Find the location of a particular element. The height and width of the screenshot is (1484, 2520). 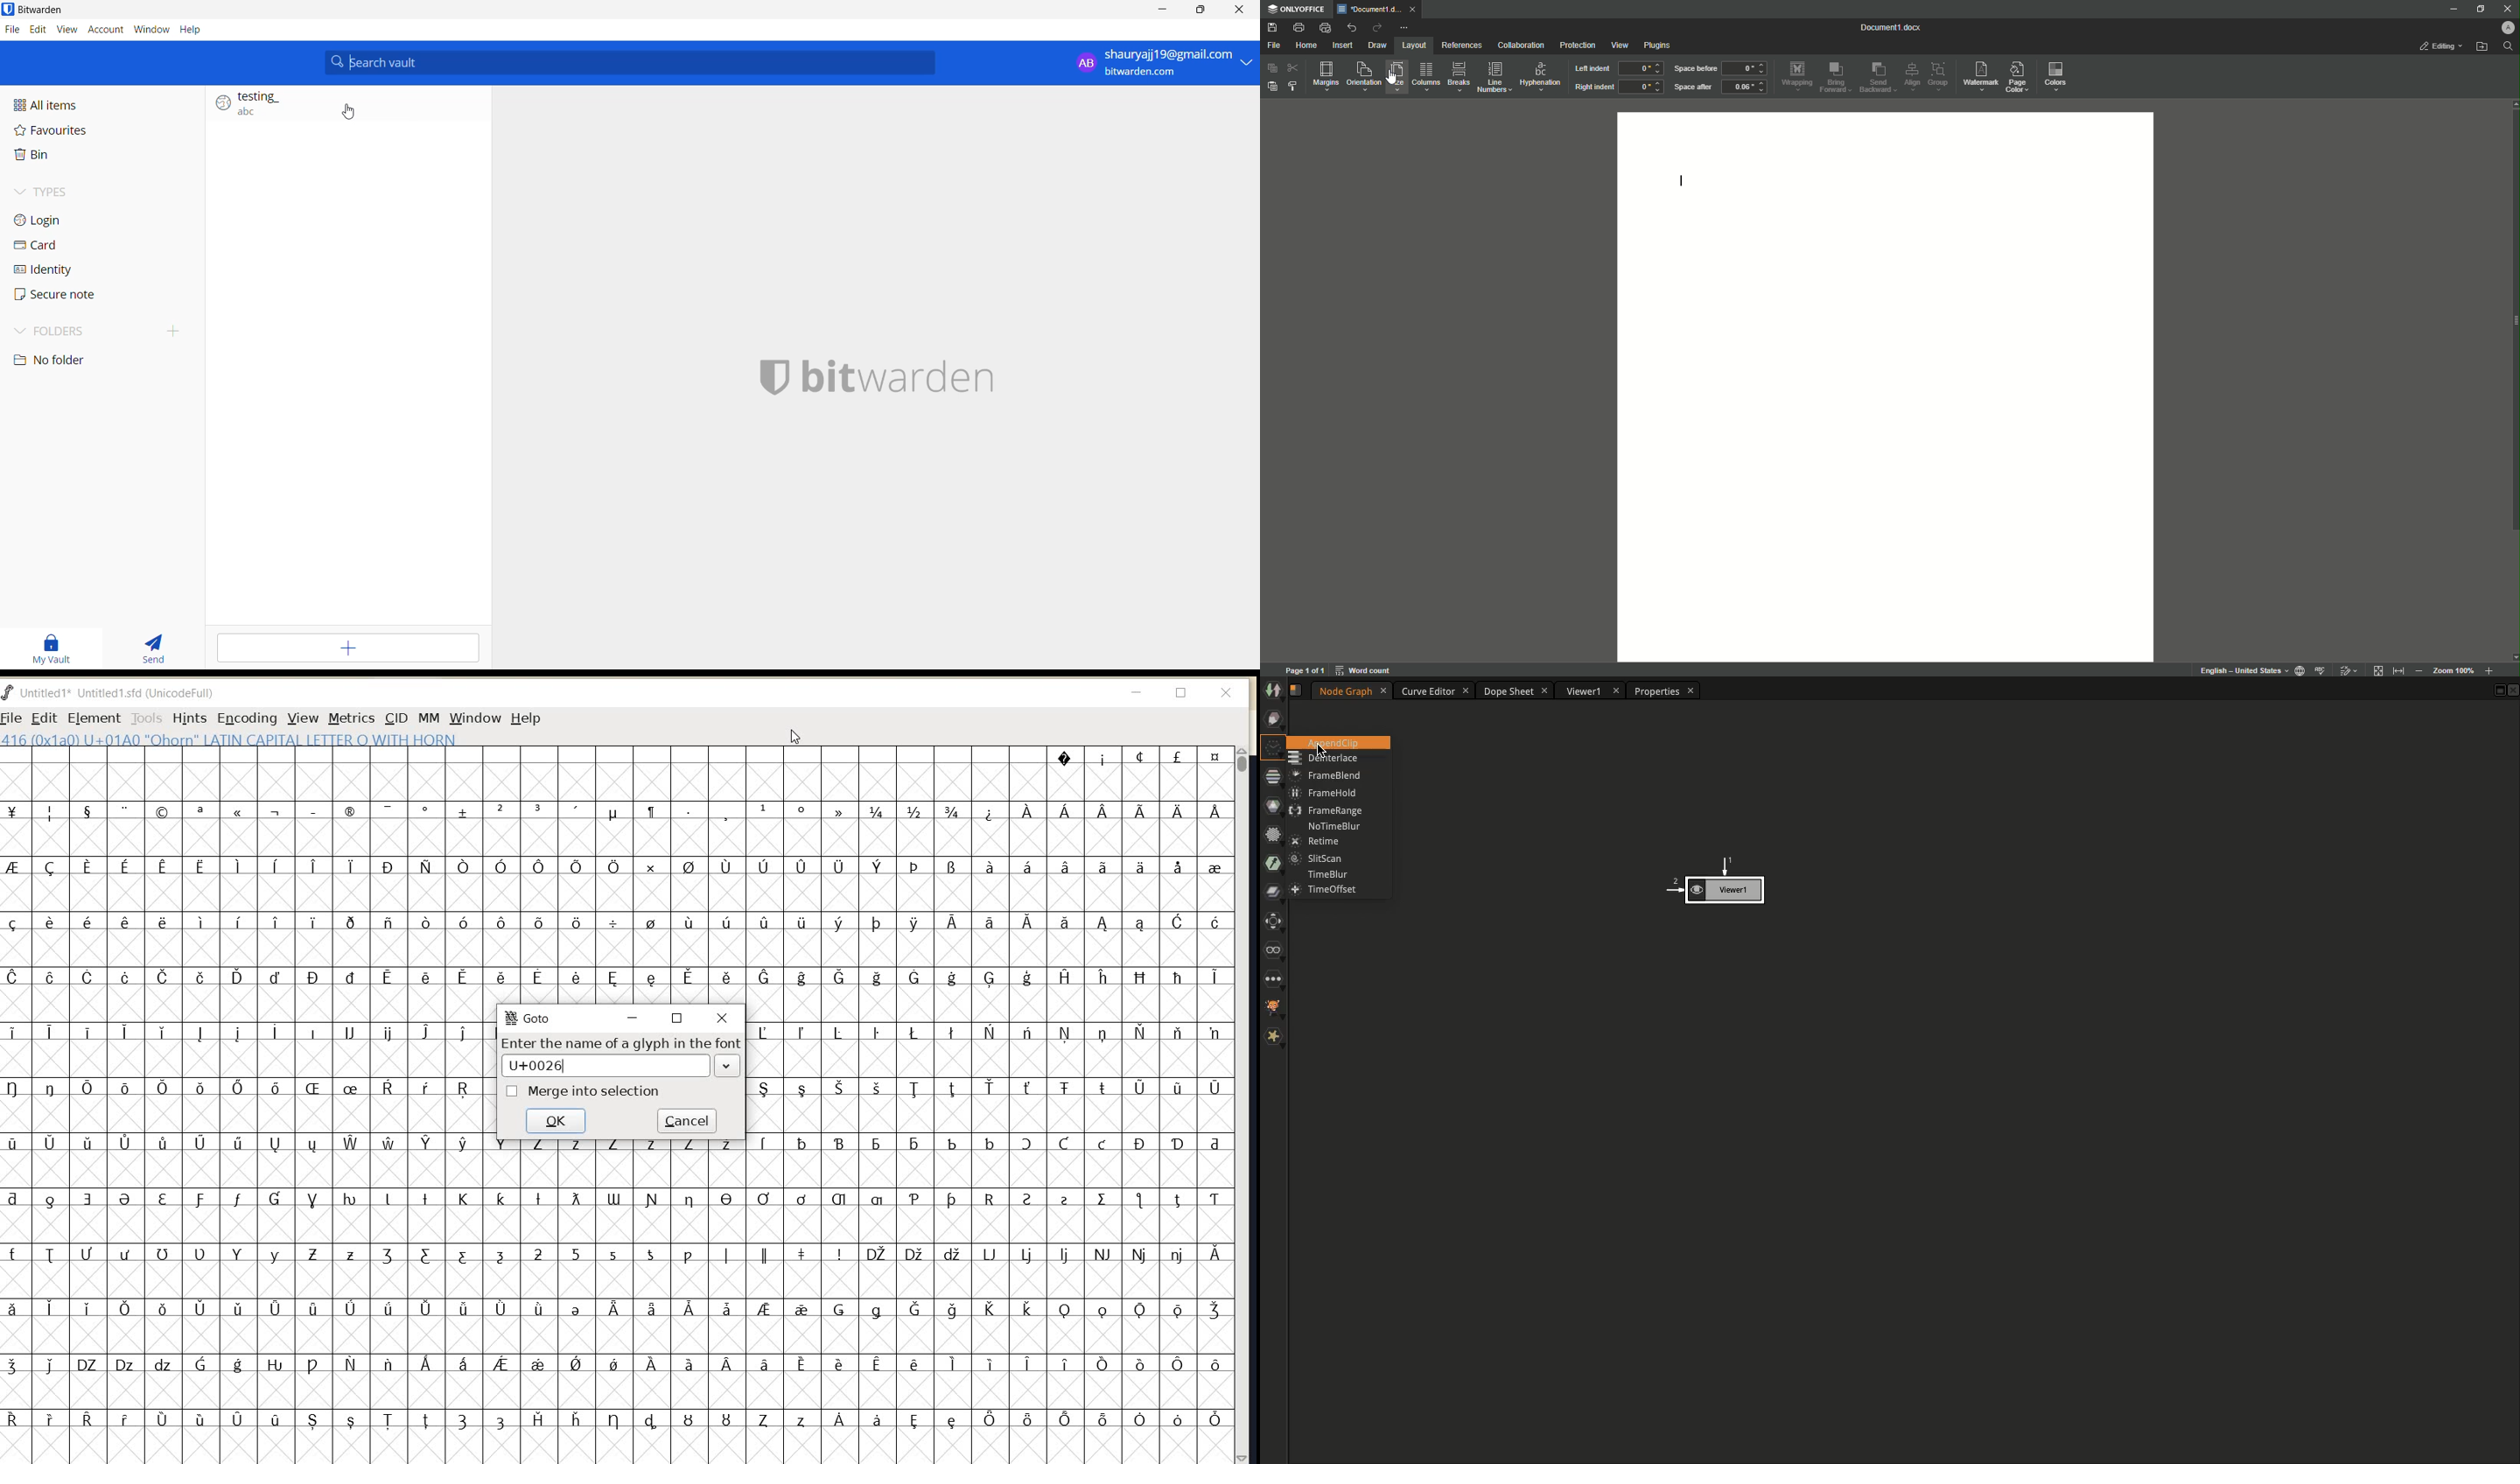

Protection is located at coordinates (1574, 45).